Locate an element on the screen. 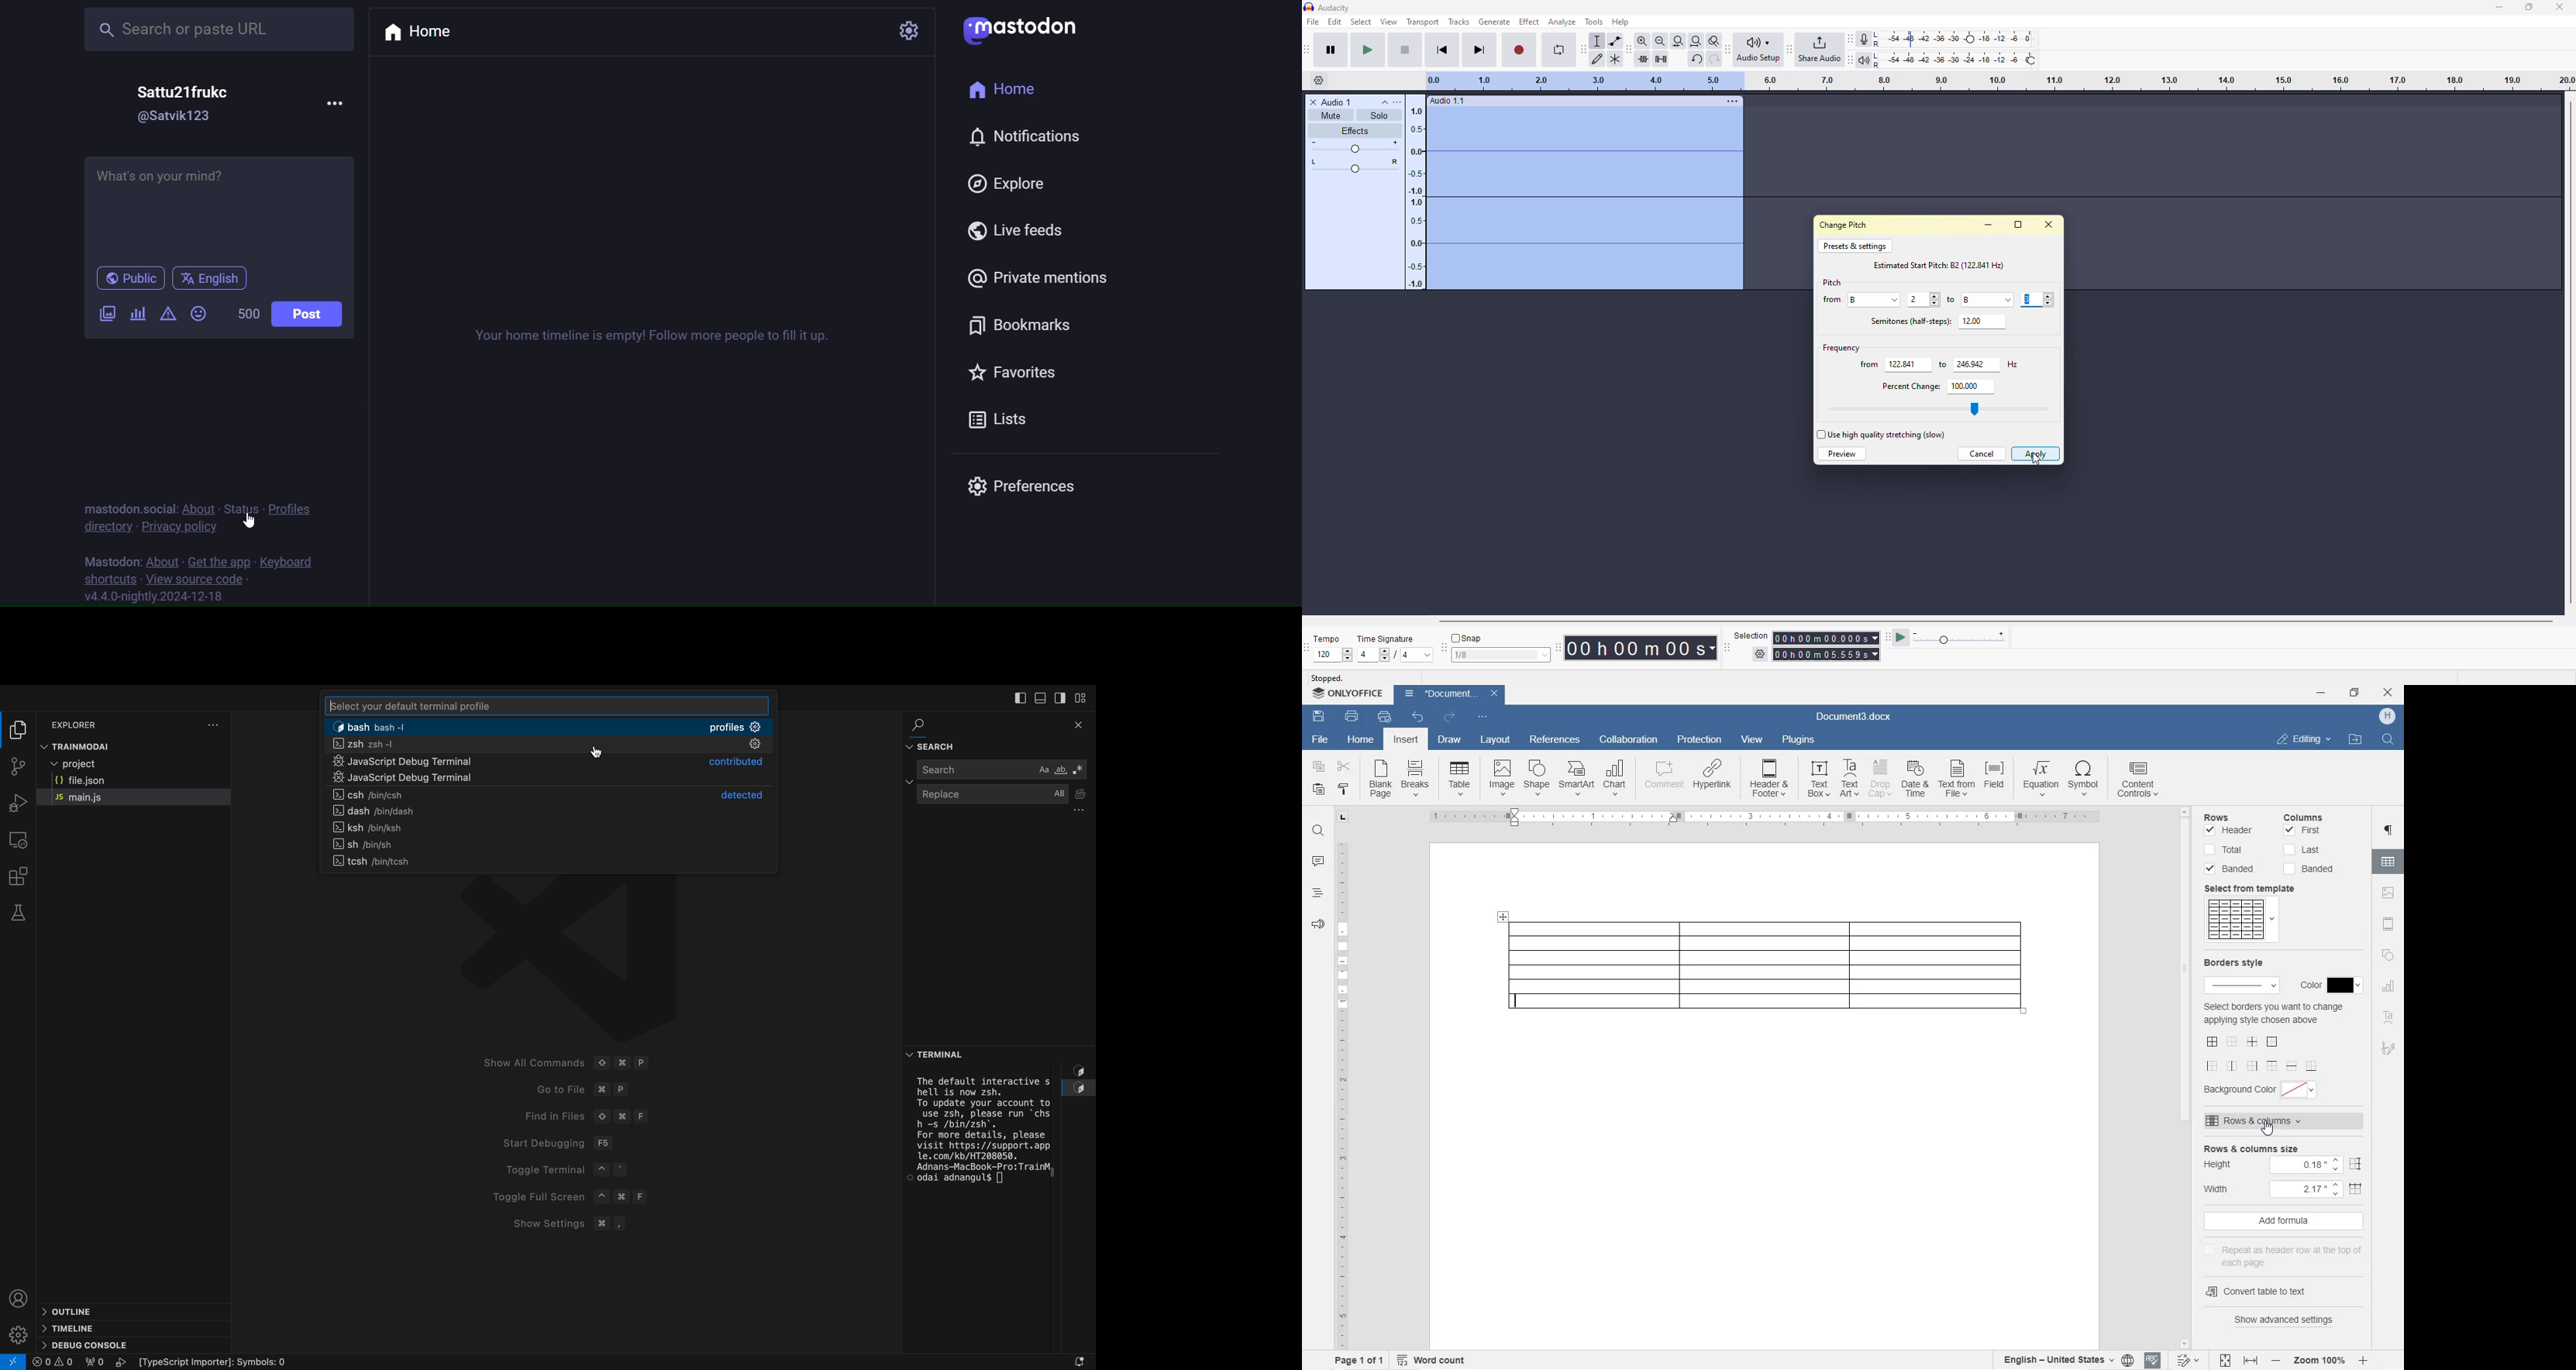 The width and height of the screenshot is (2576, 1372).  is located at coordinates (546, 793).